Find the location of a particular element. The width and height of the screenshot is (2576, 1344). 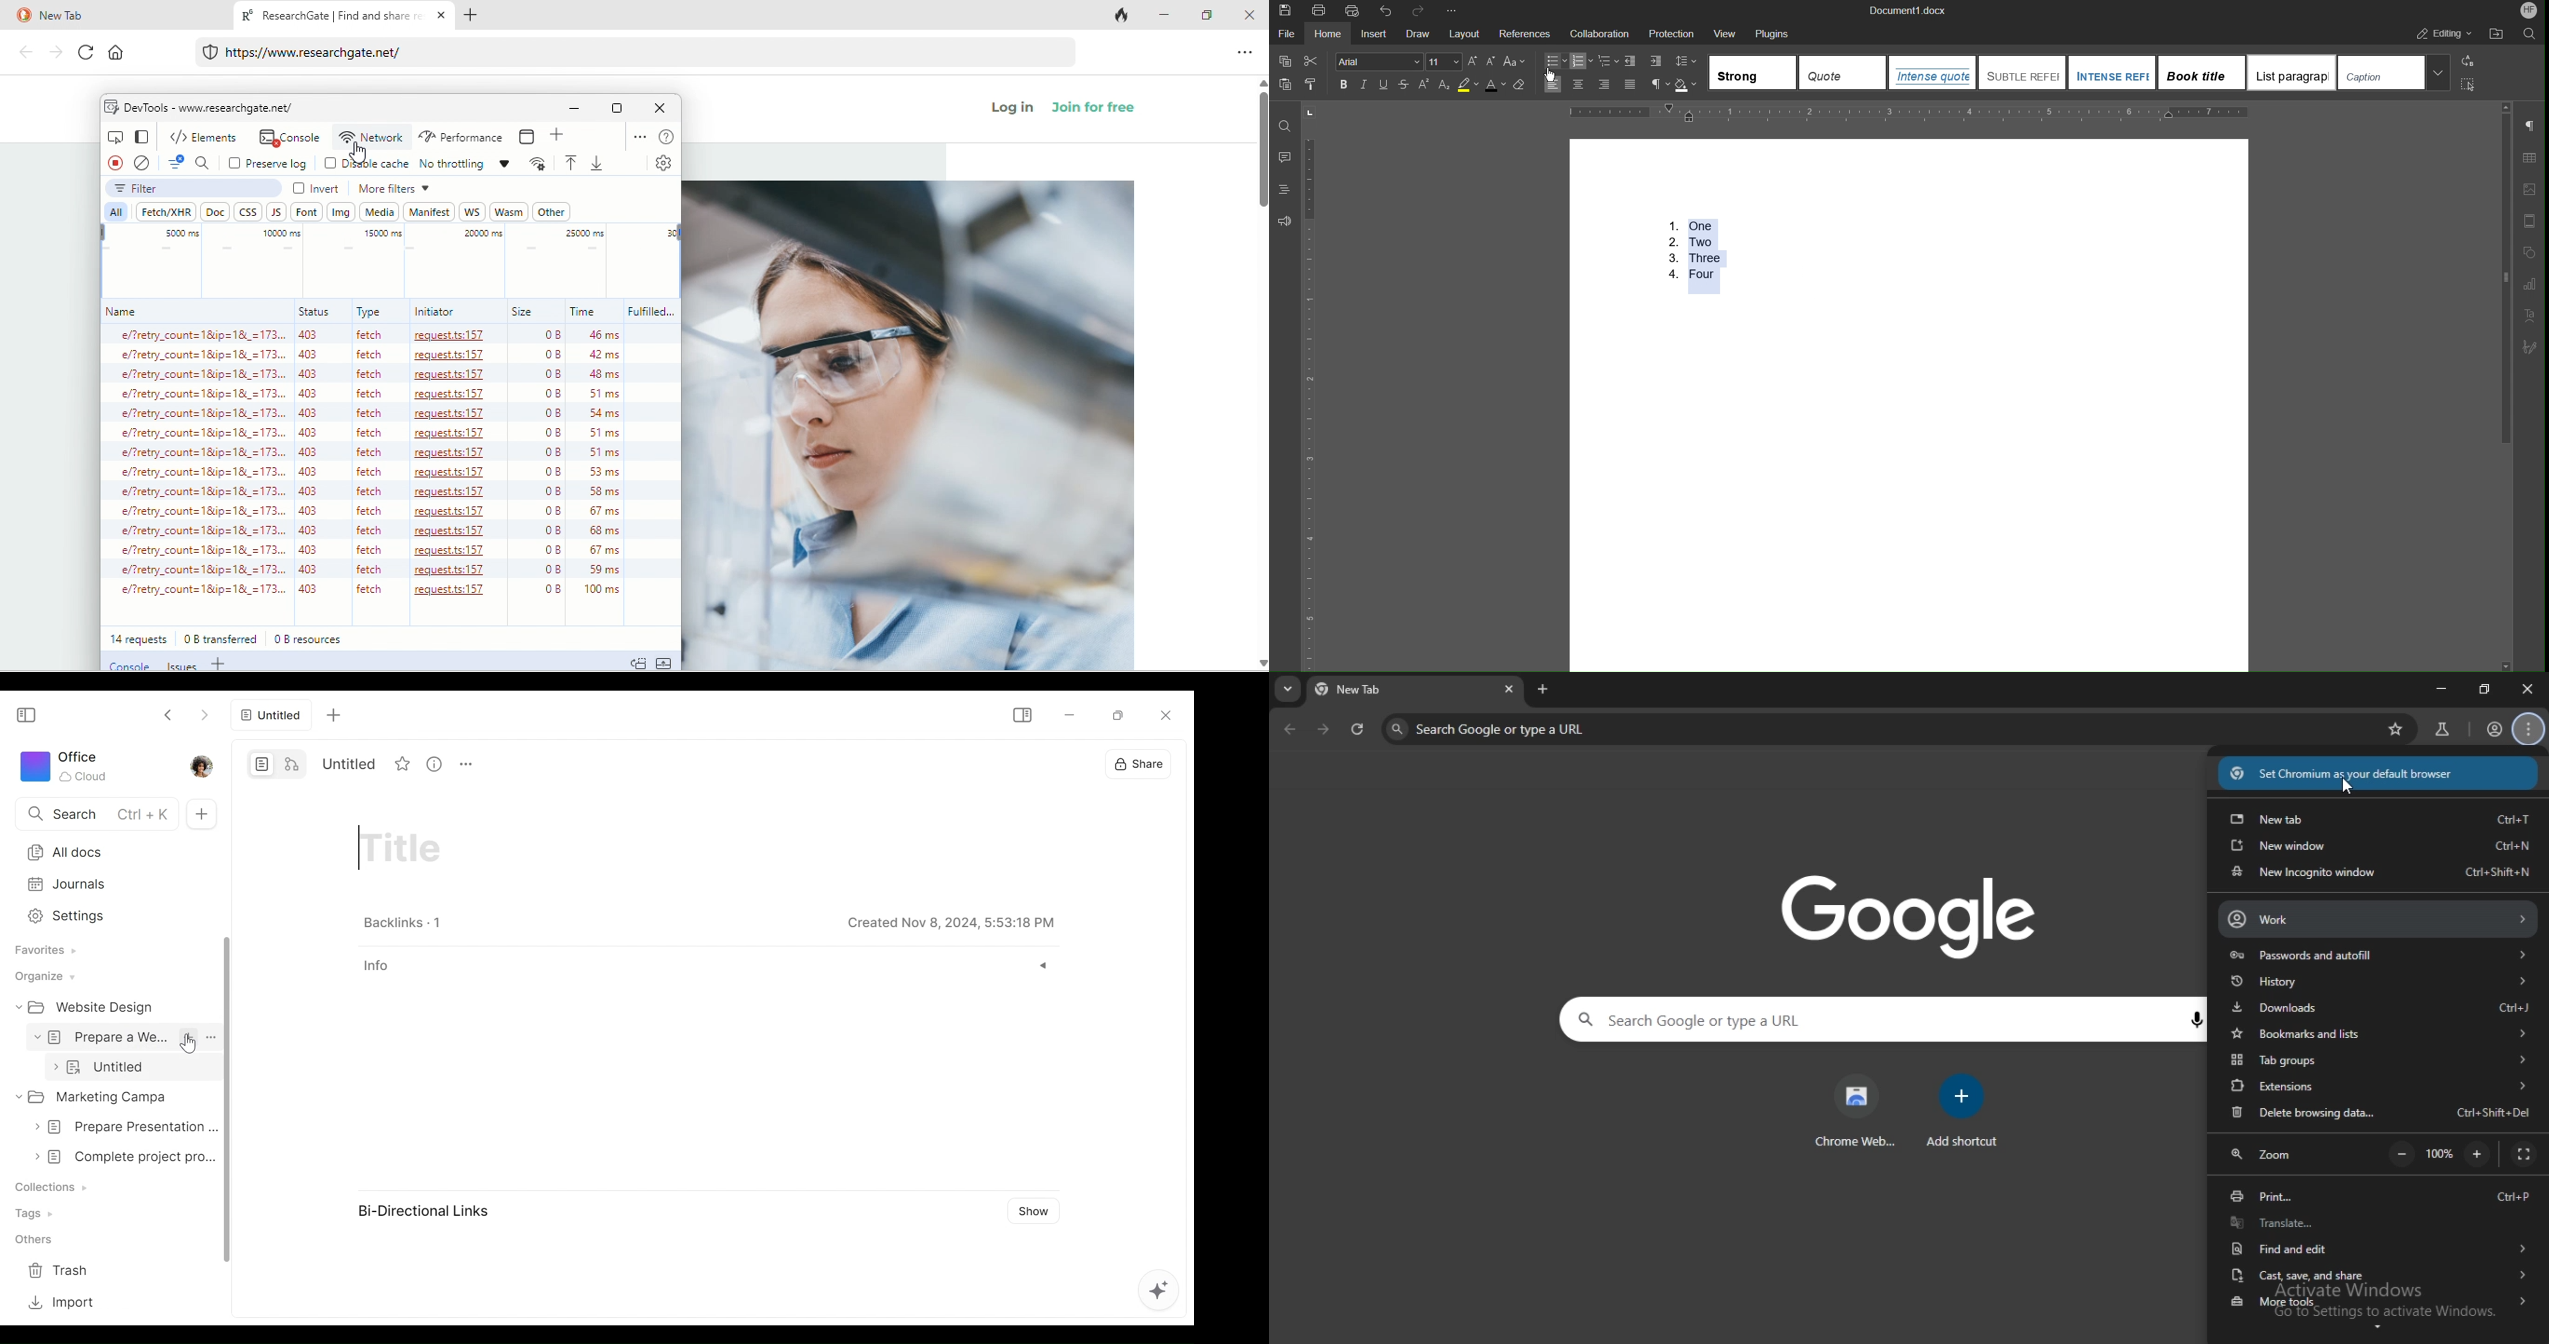

Decrease Indent is located at coordinates (1632, 61).